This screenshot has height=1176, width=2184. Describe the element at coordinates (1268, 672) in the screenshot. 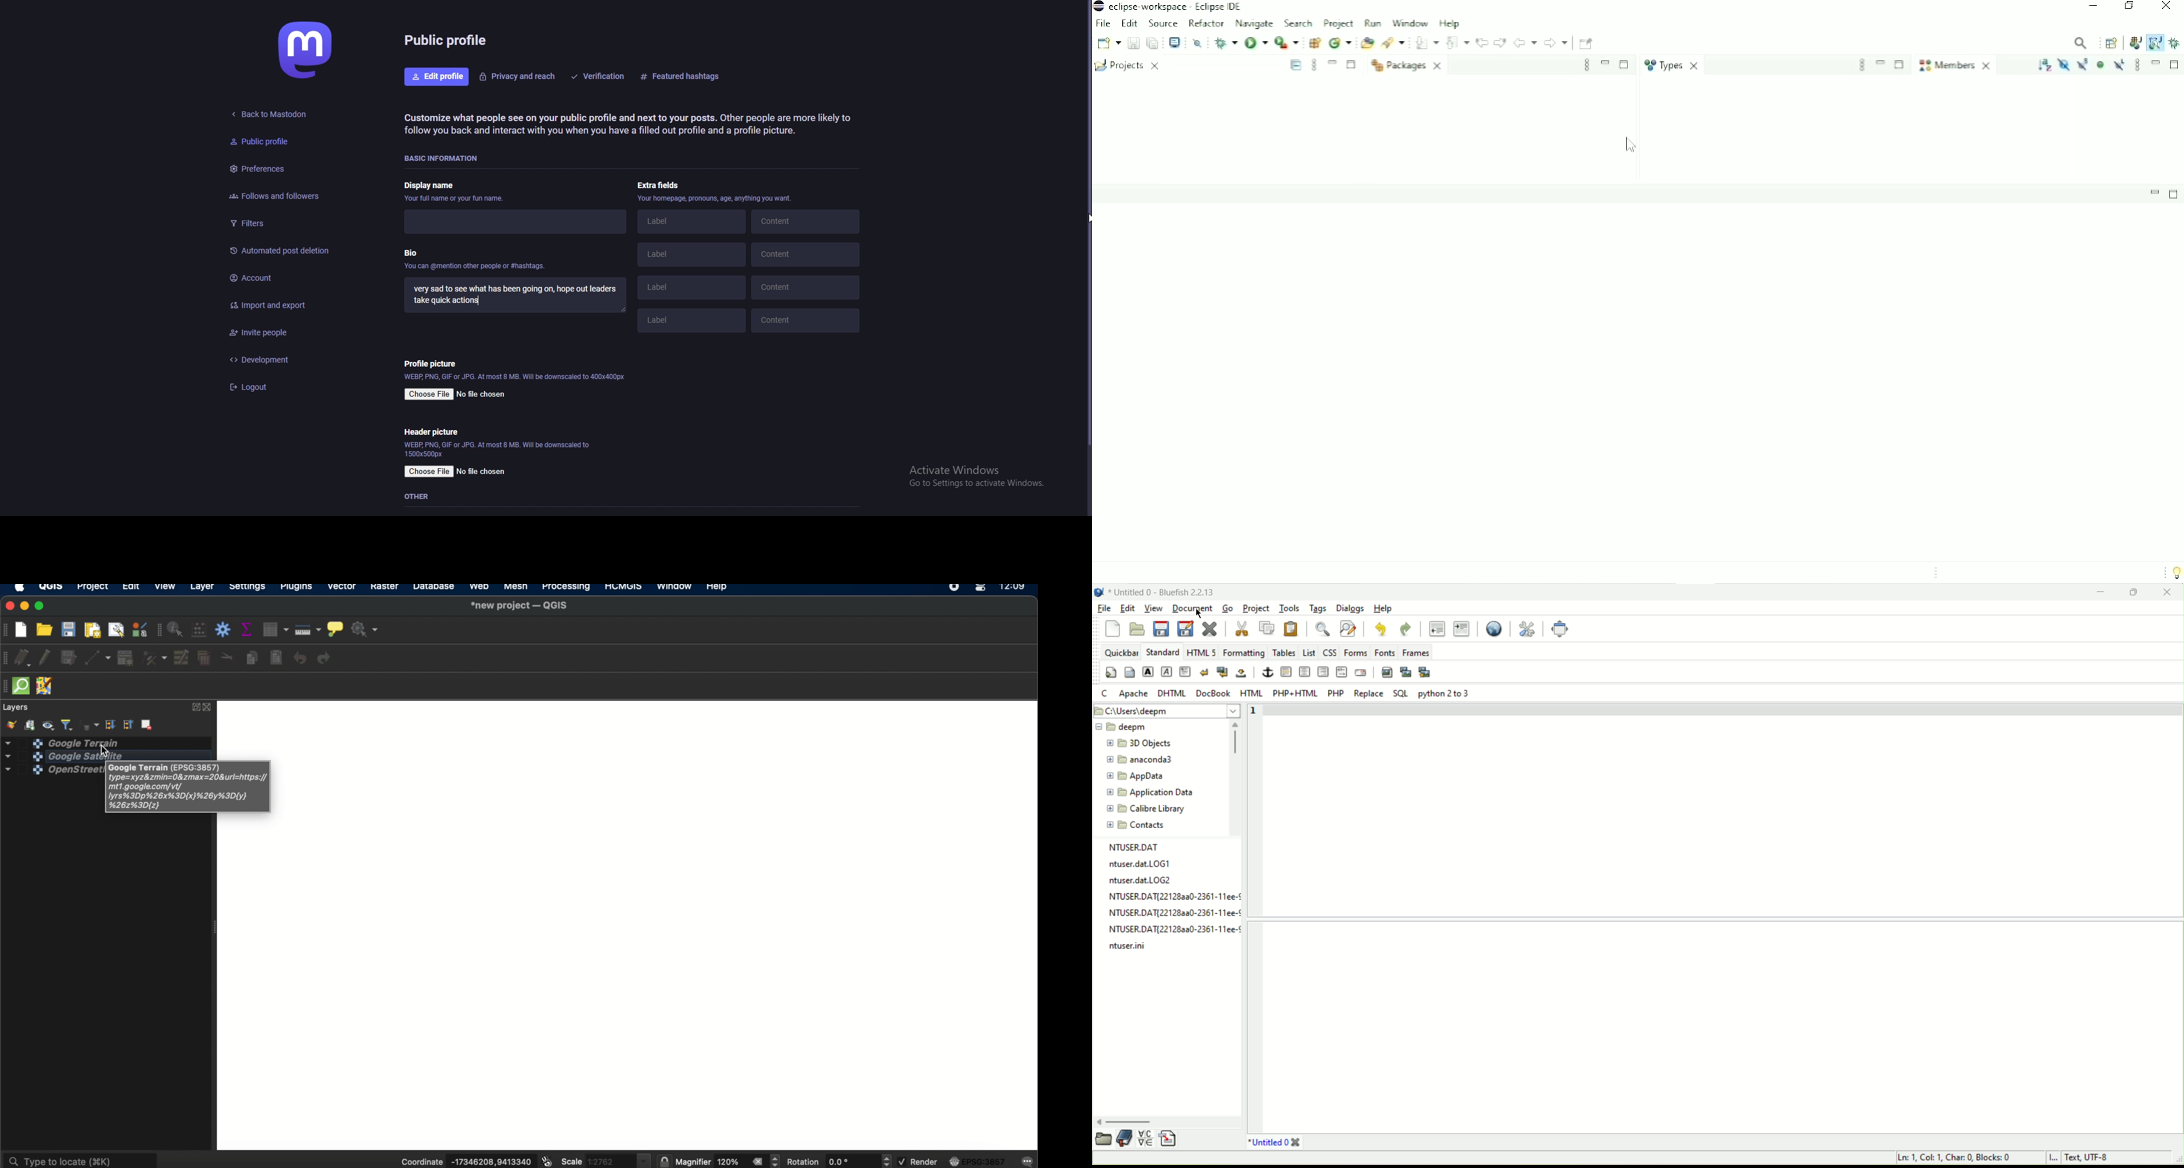

I see `anchor` at that location.